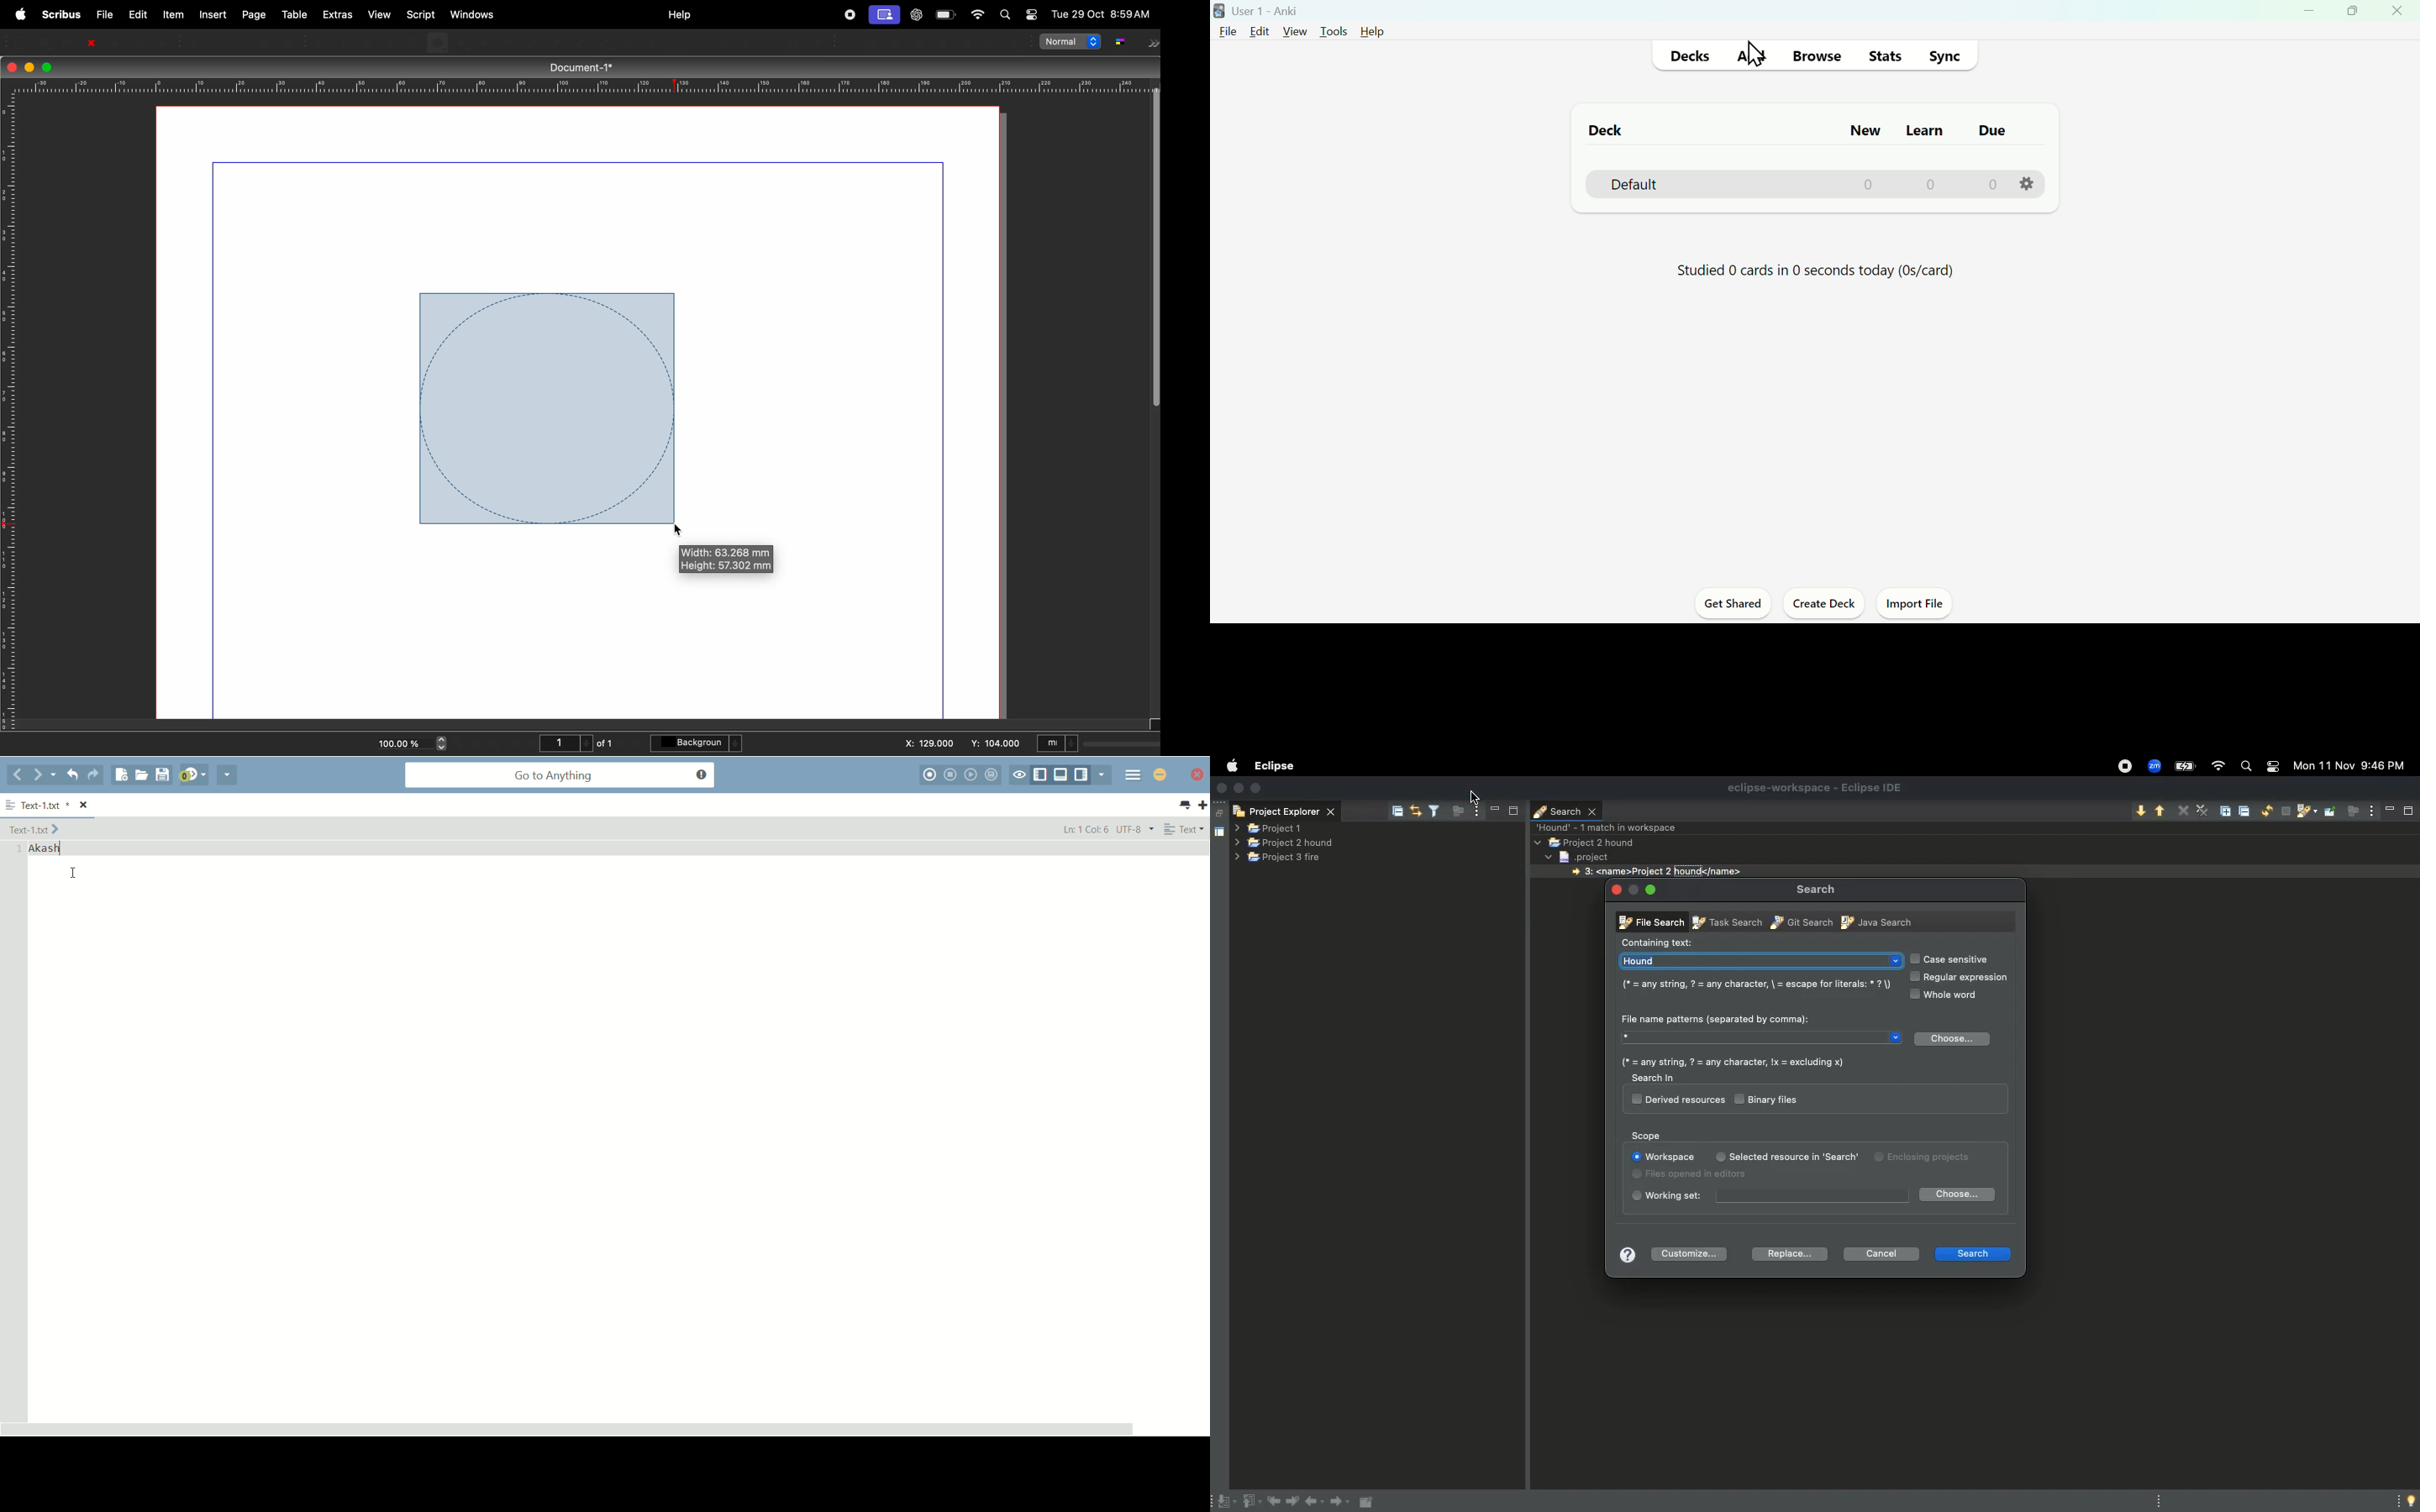 This screenshot has height=1512, width=2436. What do you see at coordinates (442, 744) in the screenshot?
I see `zoom in and out` at bounding box center [442, 744].